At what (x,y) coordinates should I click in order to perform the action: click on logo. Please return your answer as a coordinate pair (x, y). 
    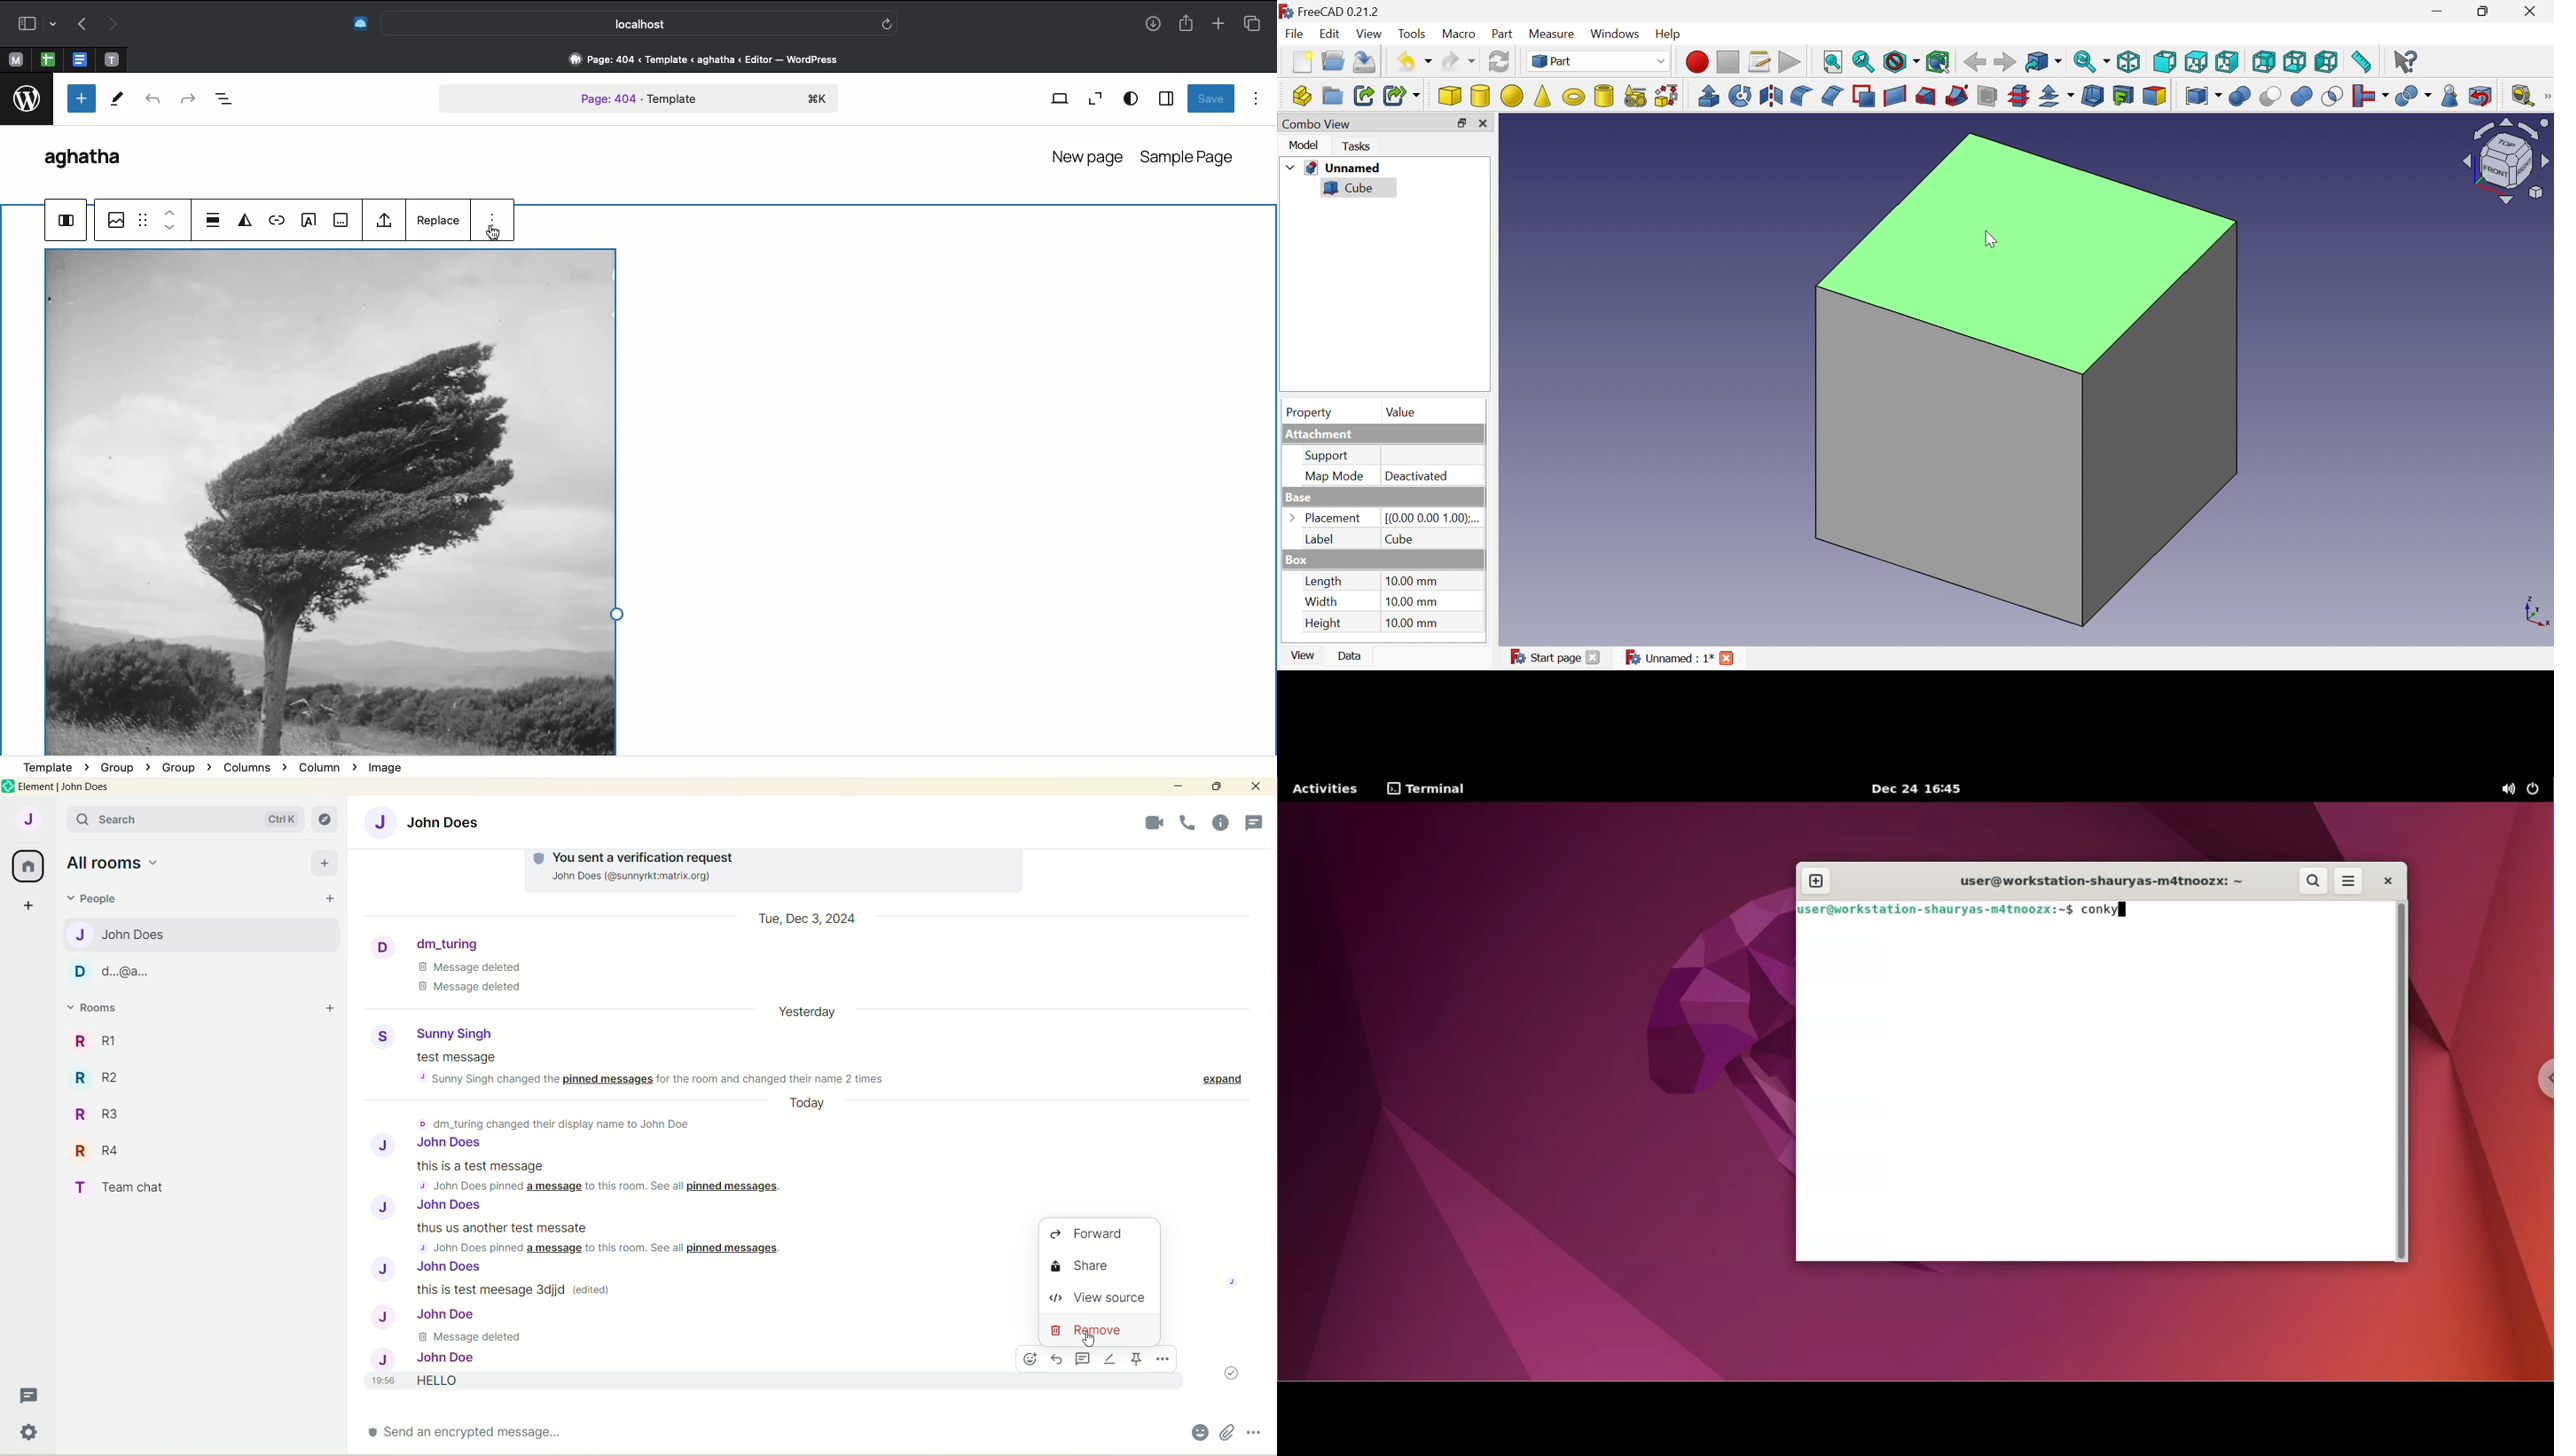
    Looking at the image, I should click on (8, 786).